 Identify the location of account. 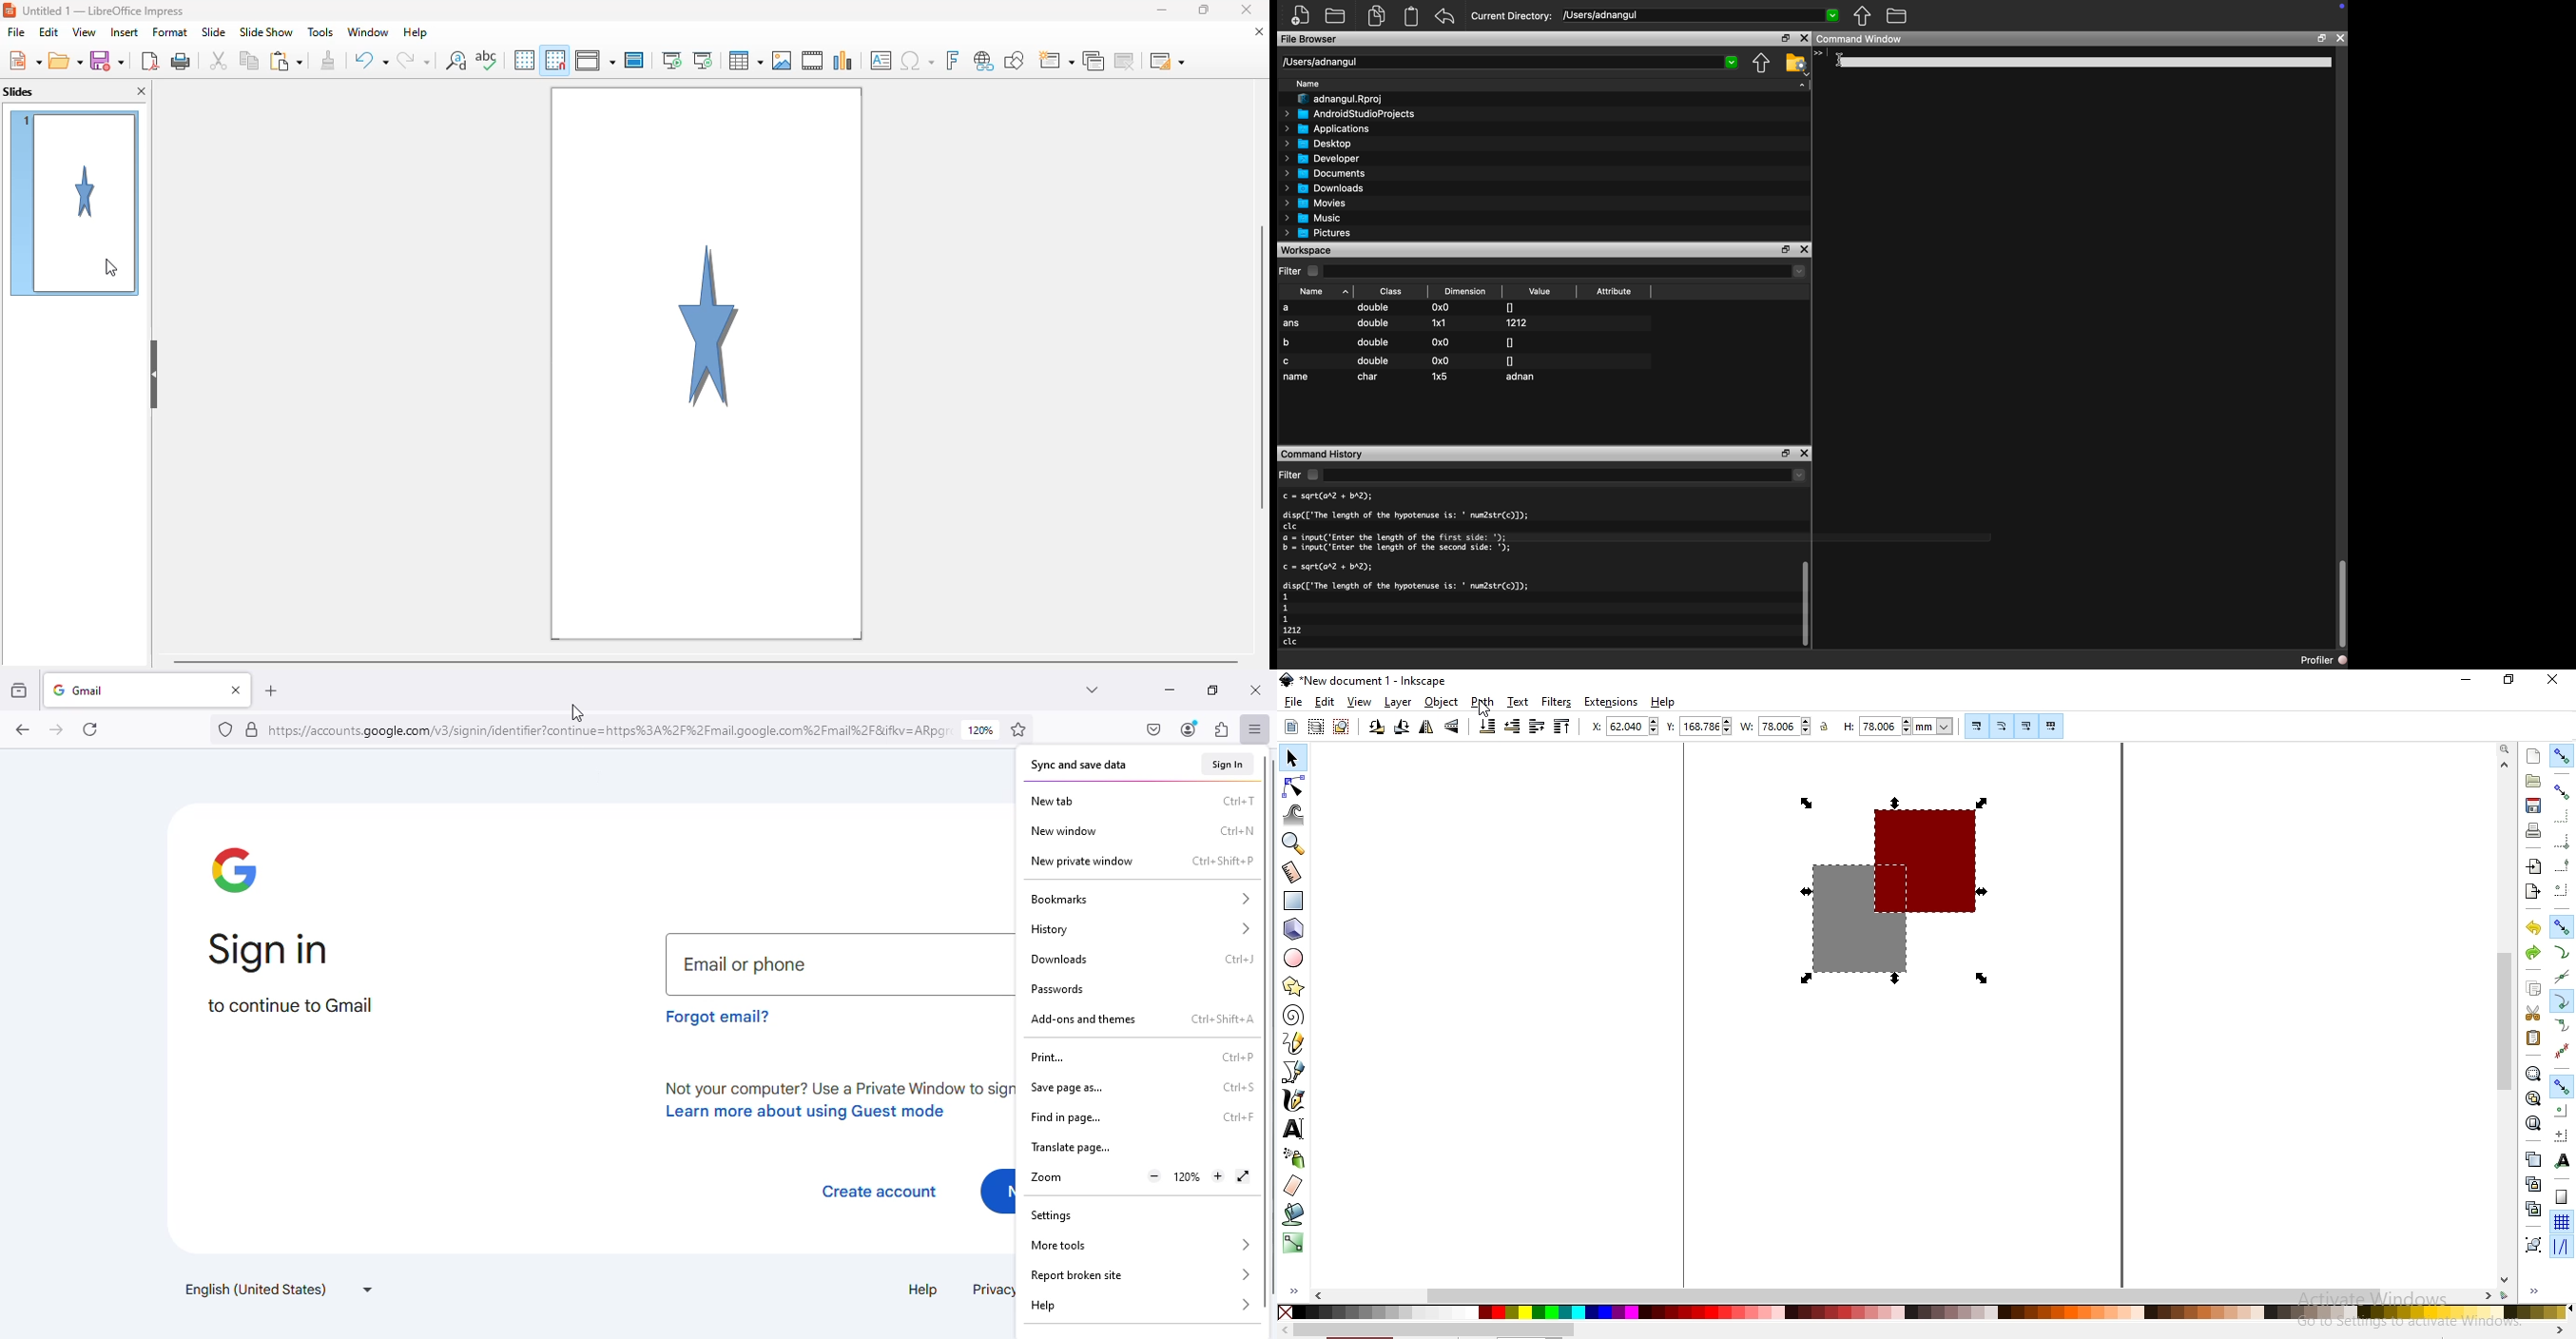
(1188, 730).